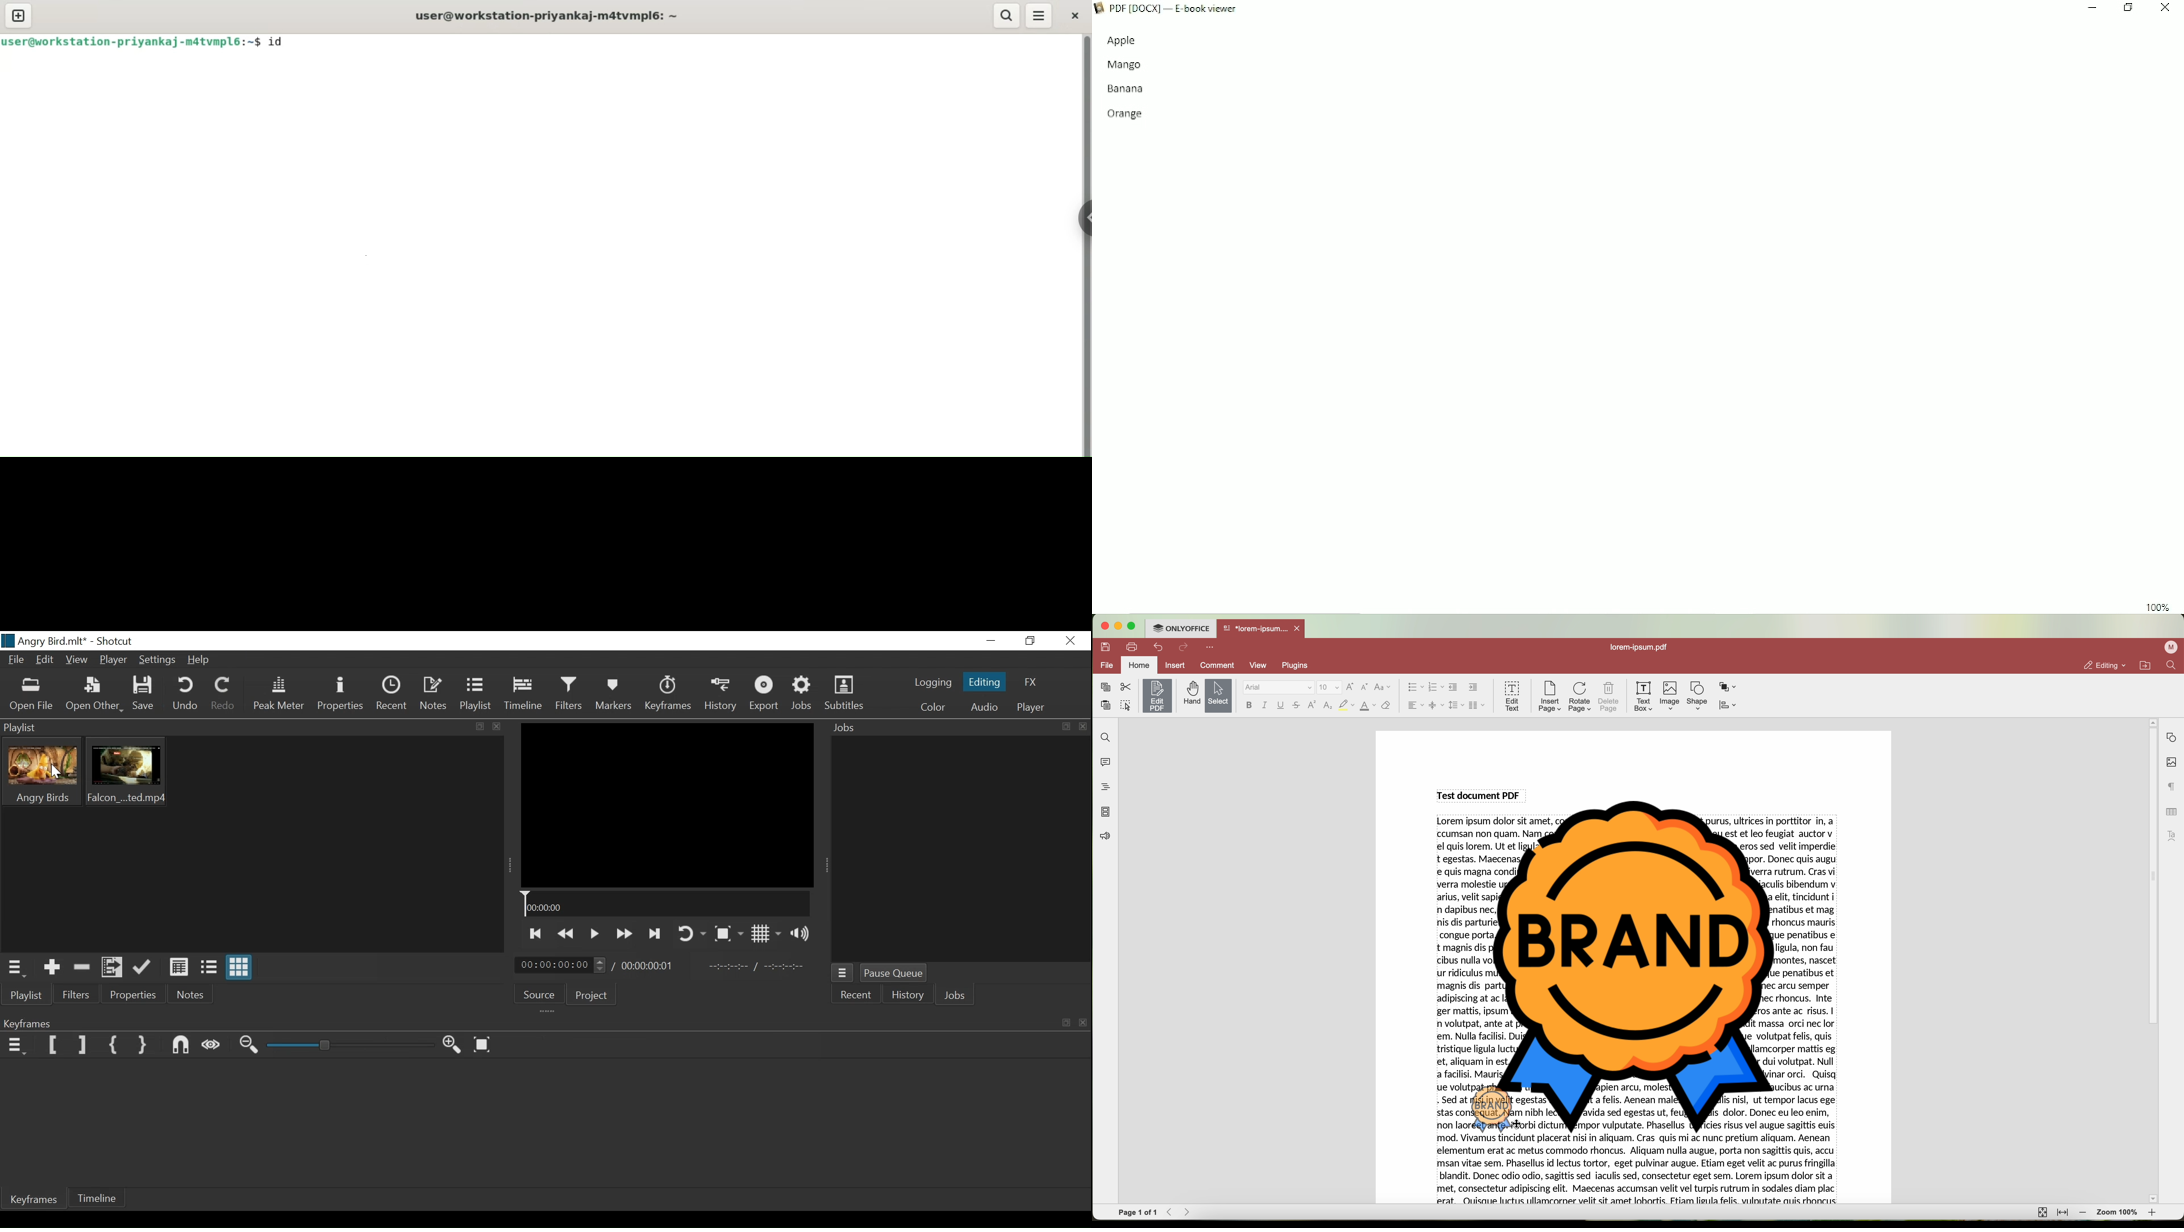 The image size is (2184, 1232). I want to click on delete page, so click(1609, 698).